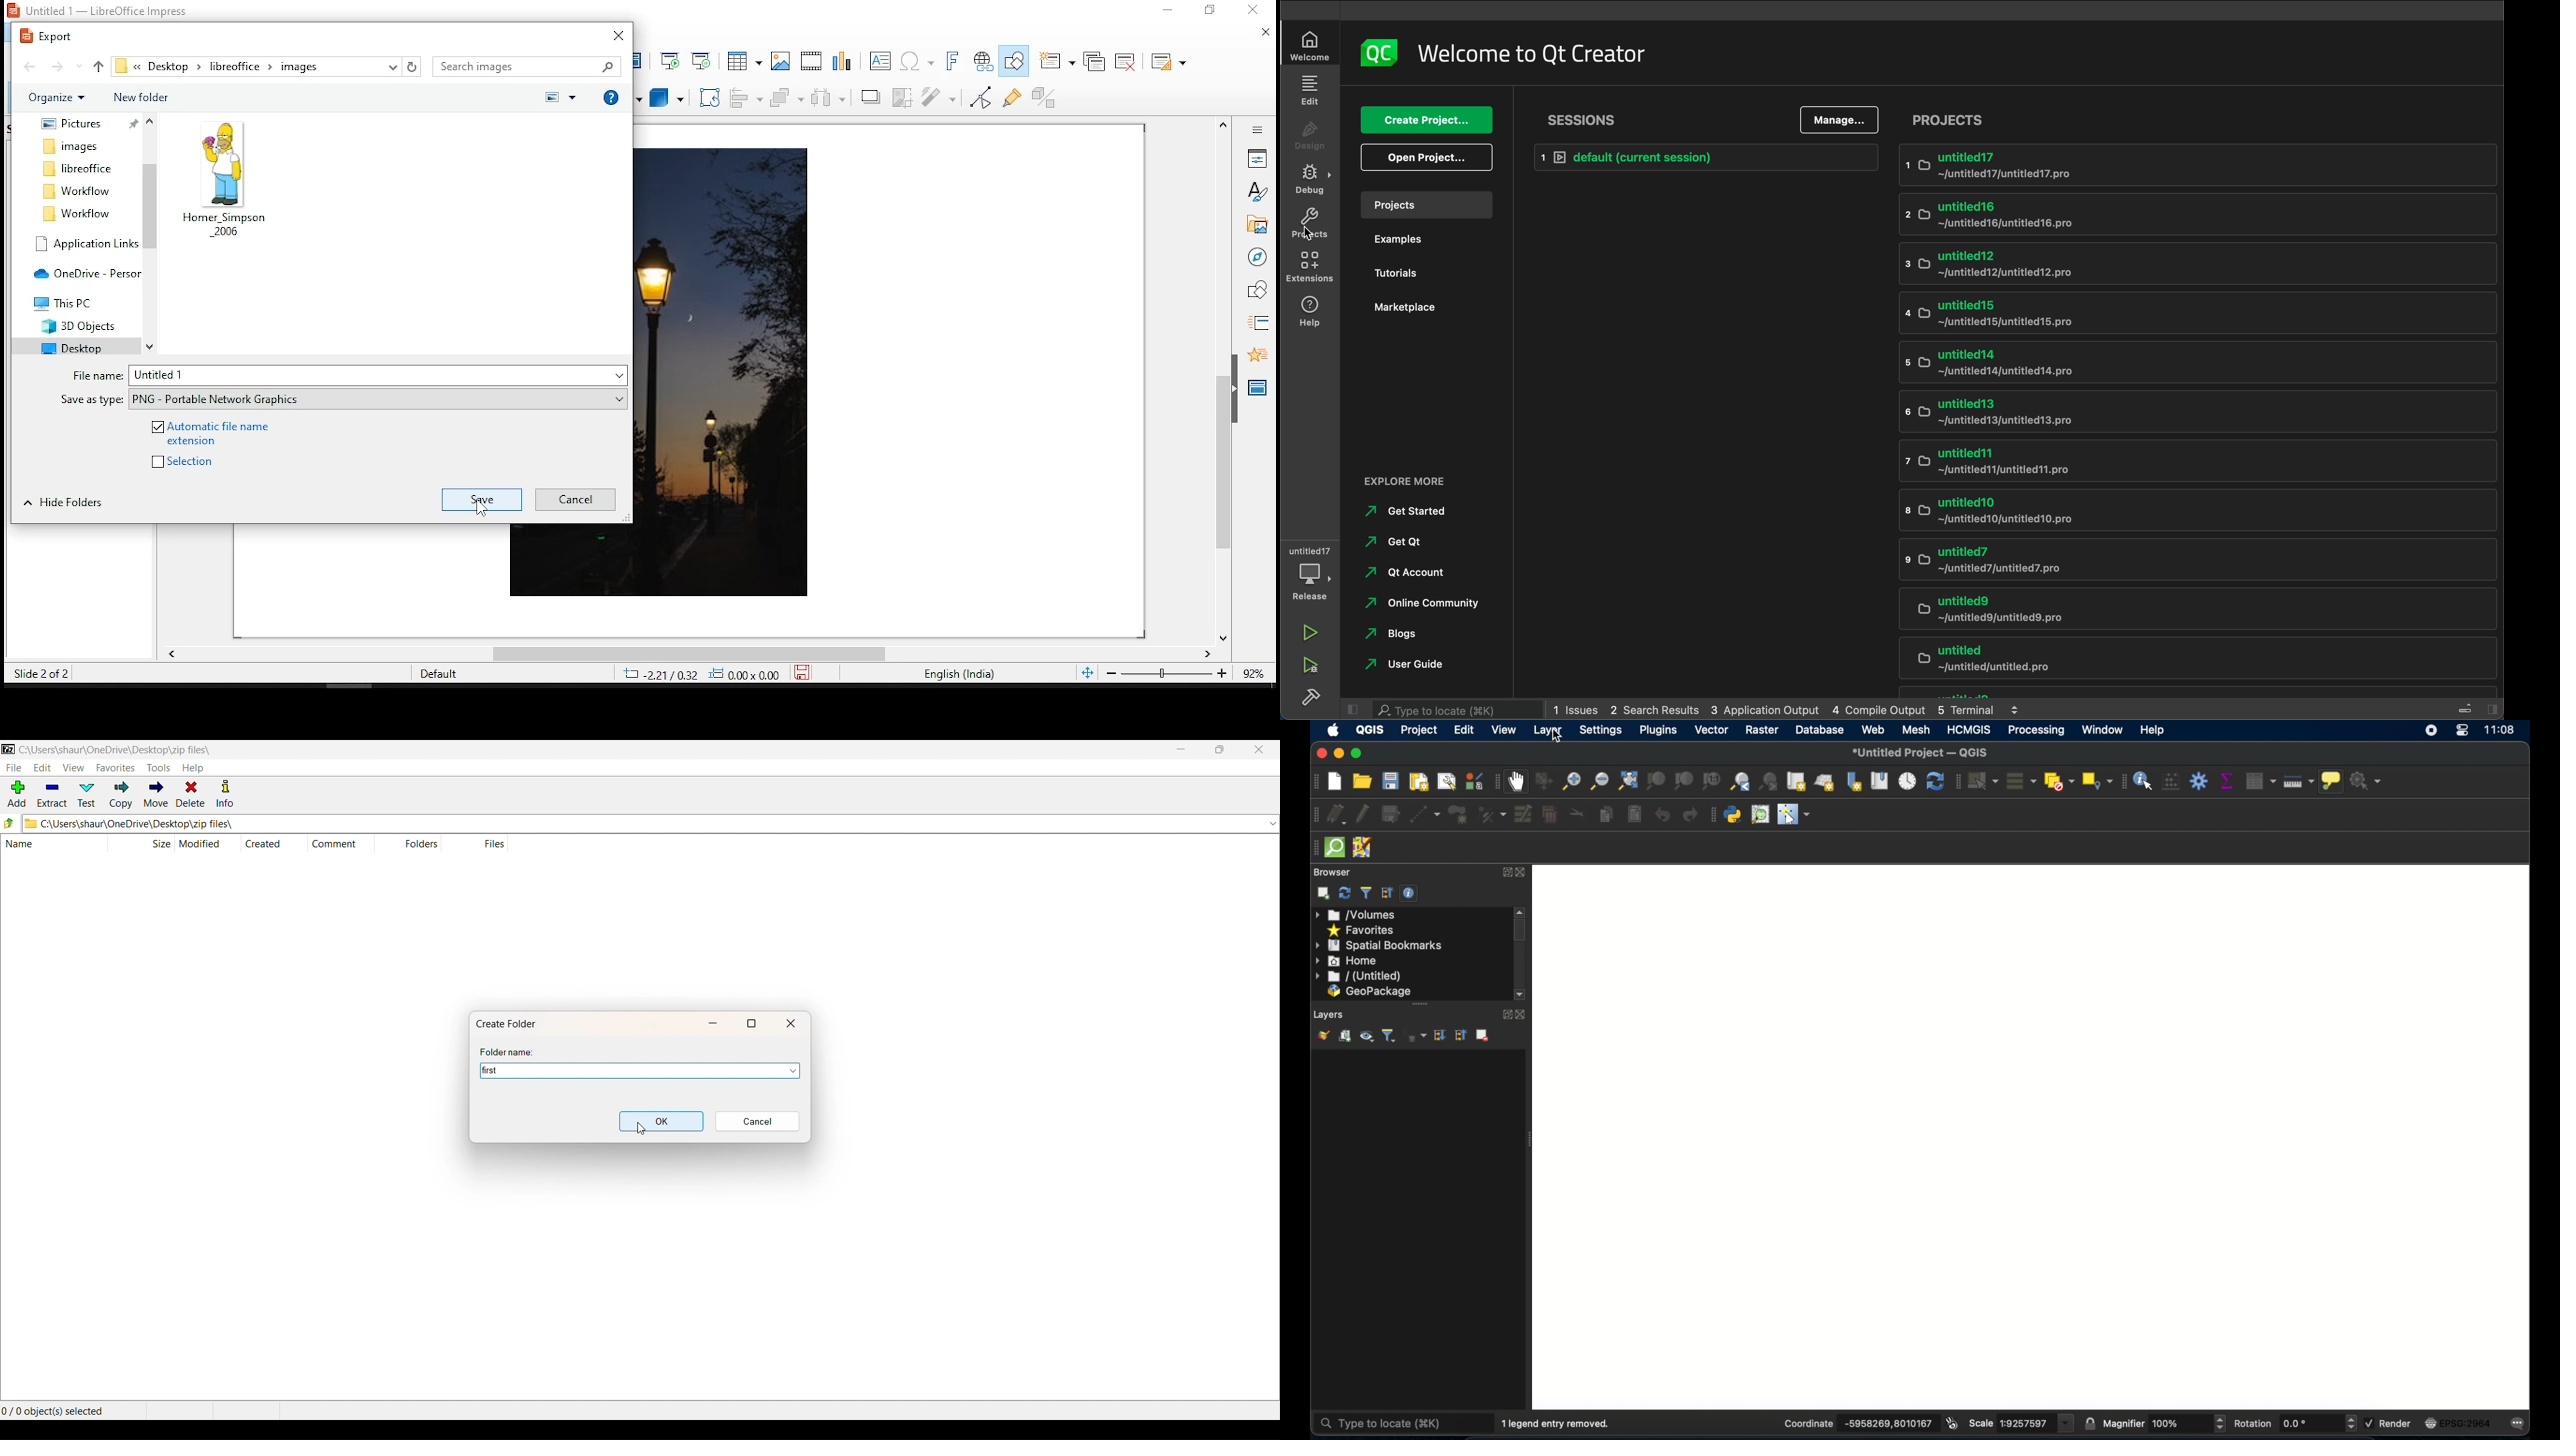 Image resolution: width=2576 pixels, height=1456 pixels. I want to click on help, so click(1308, 314).